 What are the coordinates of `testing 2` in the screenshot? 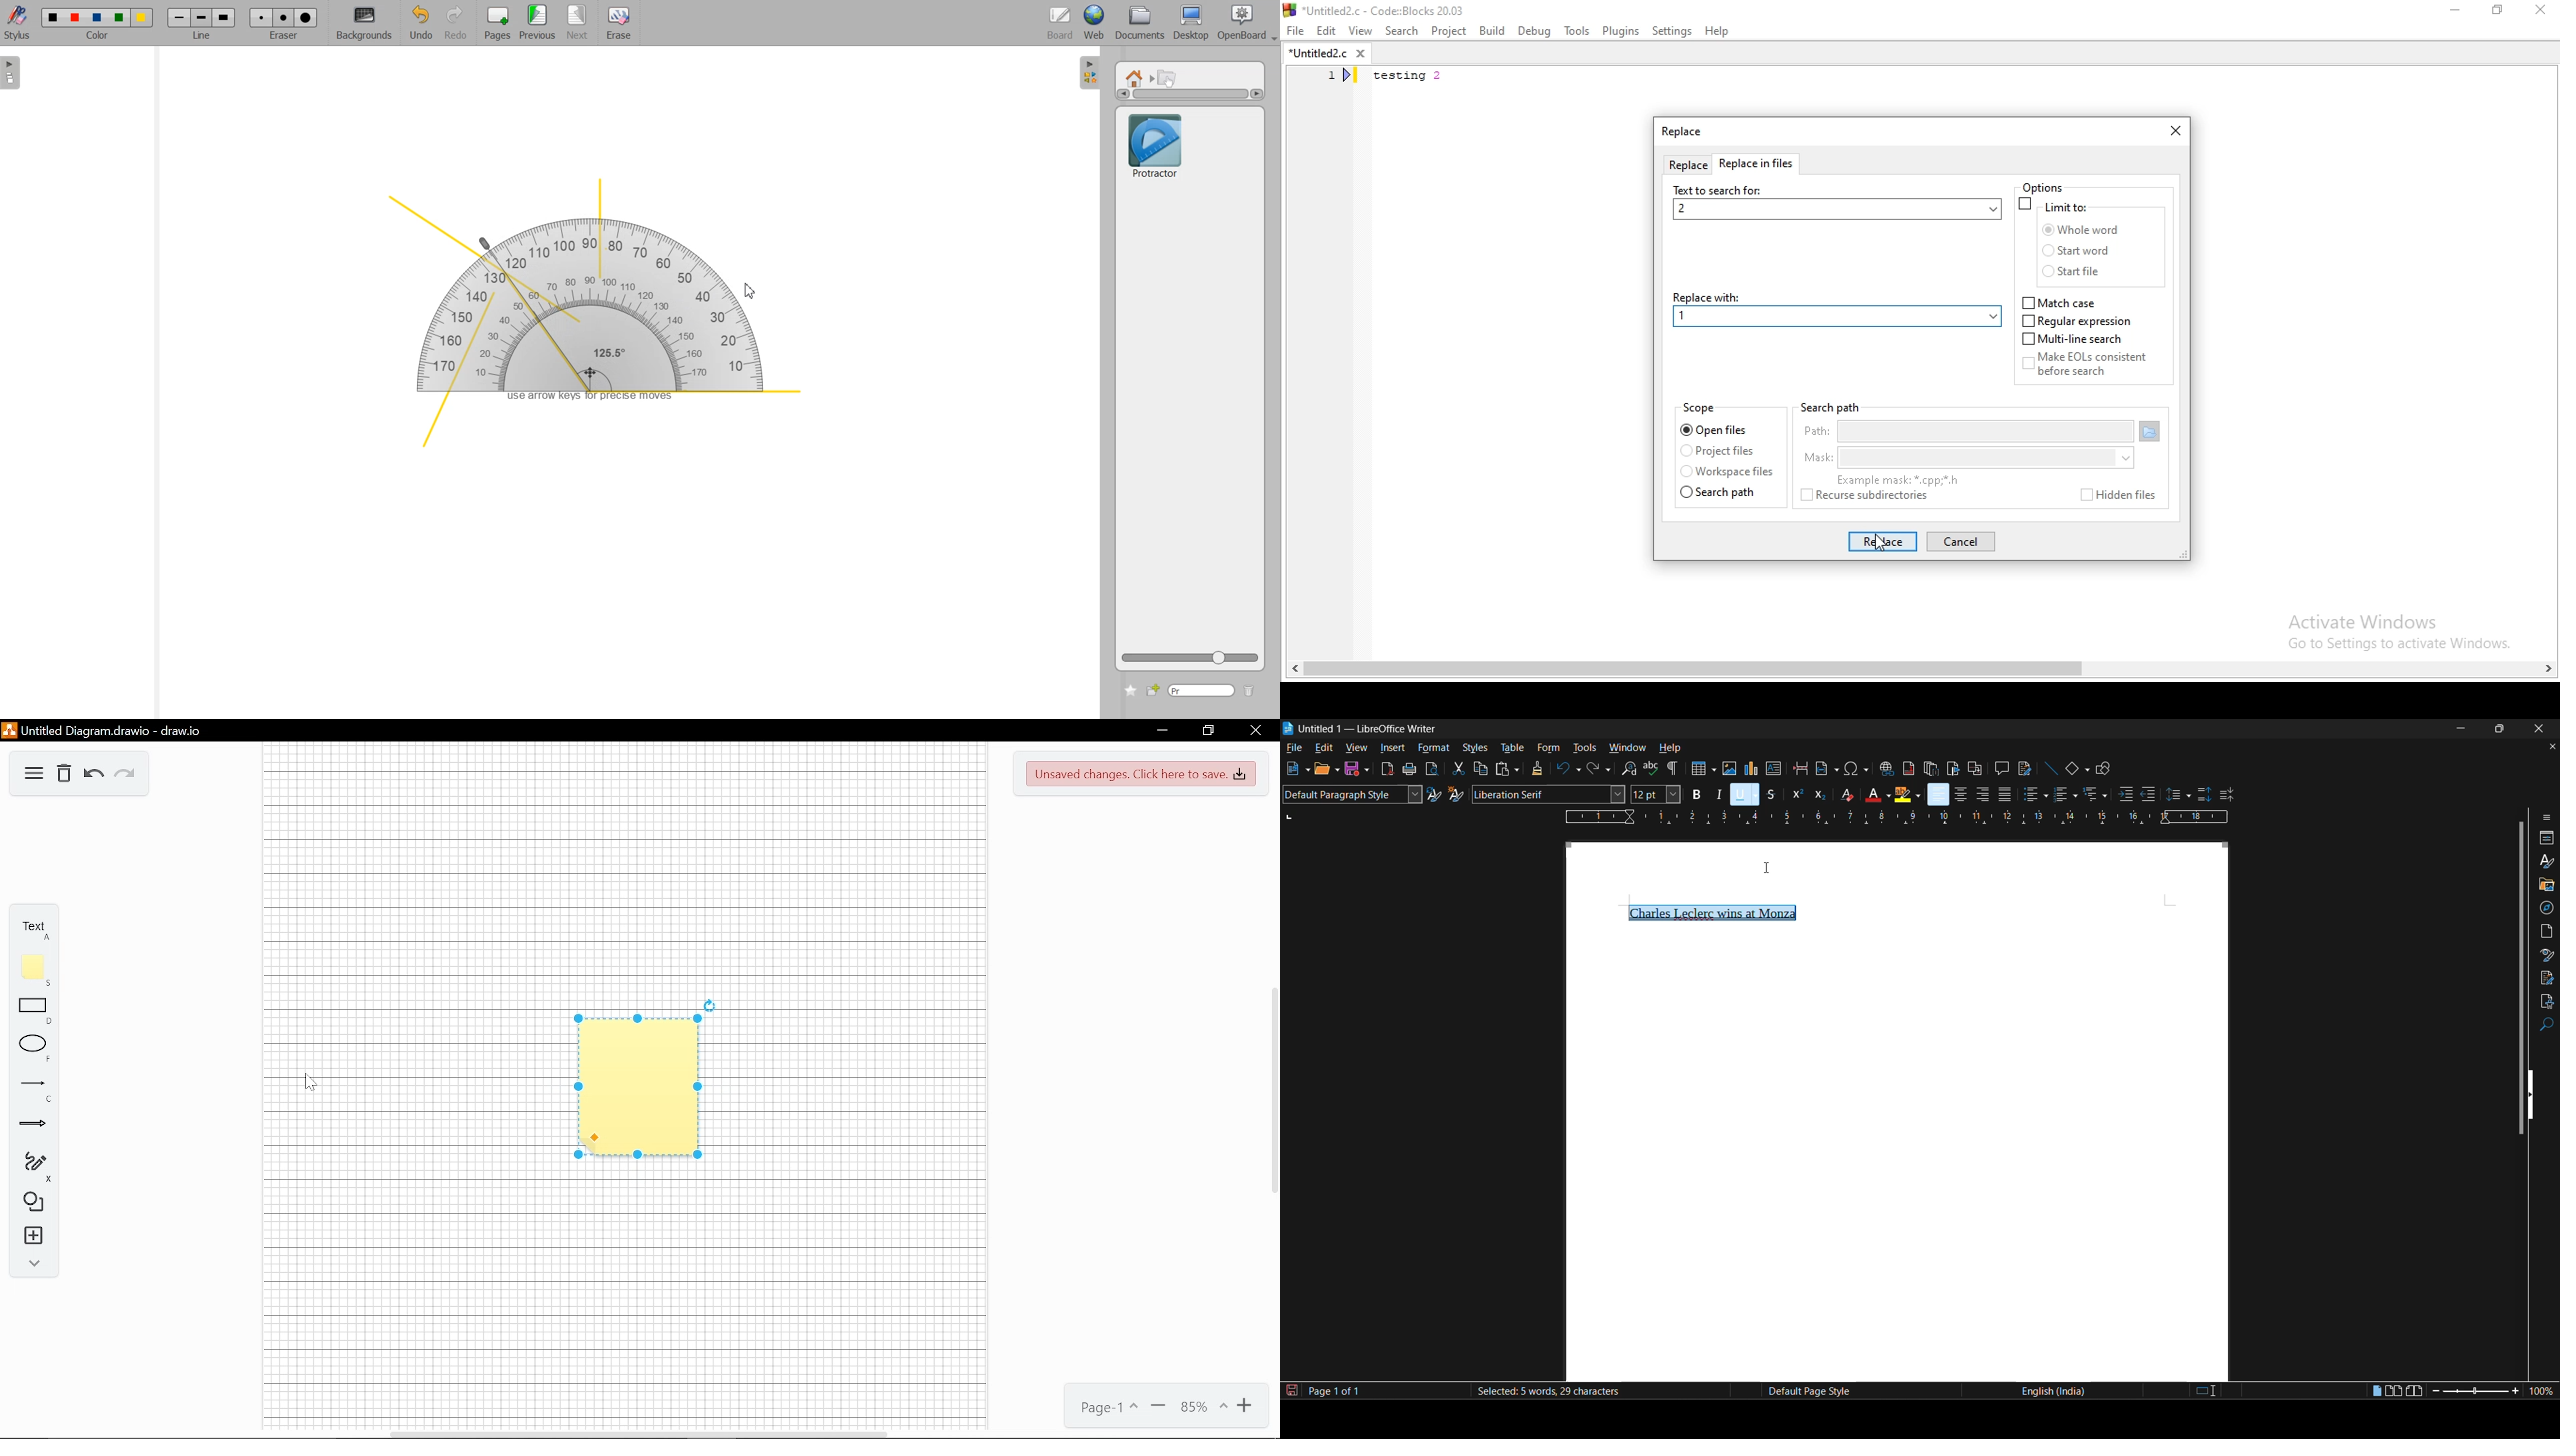 It's located at (1412, 78).